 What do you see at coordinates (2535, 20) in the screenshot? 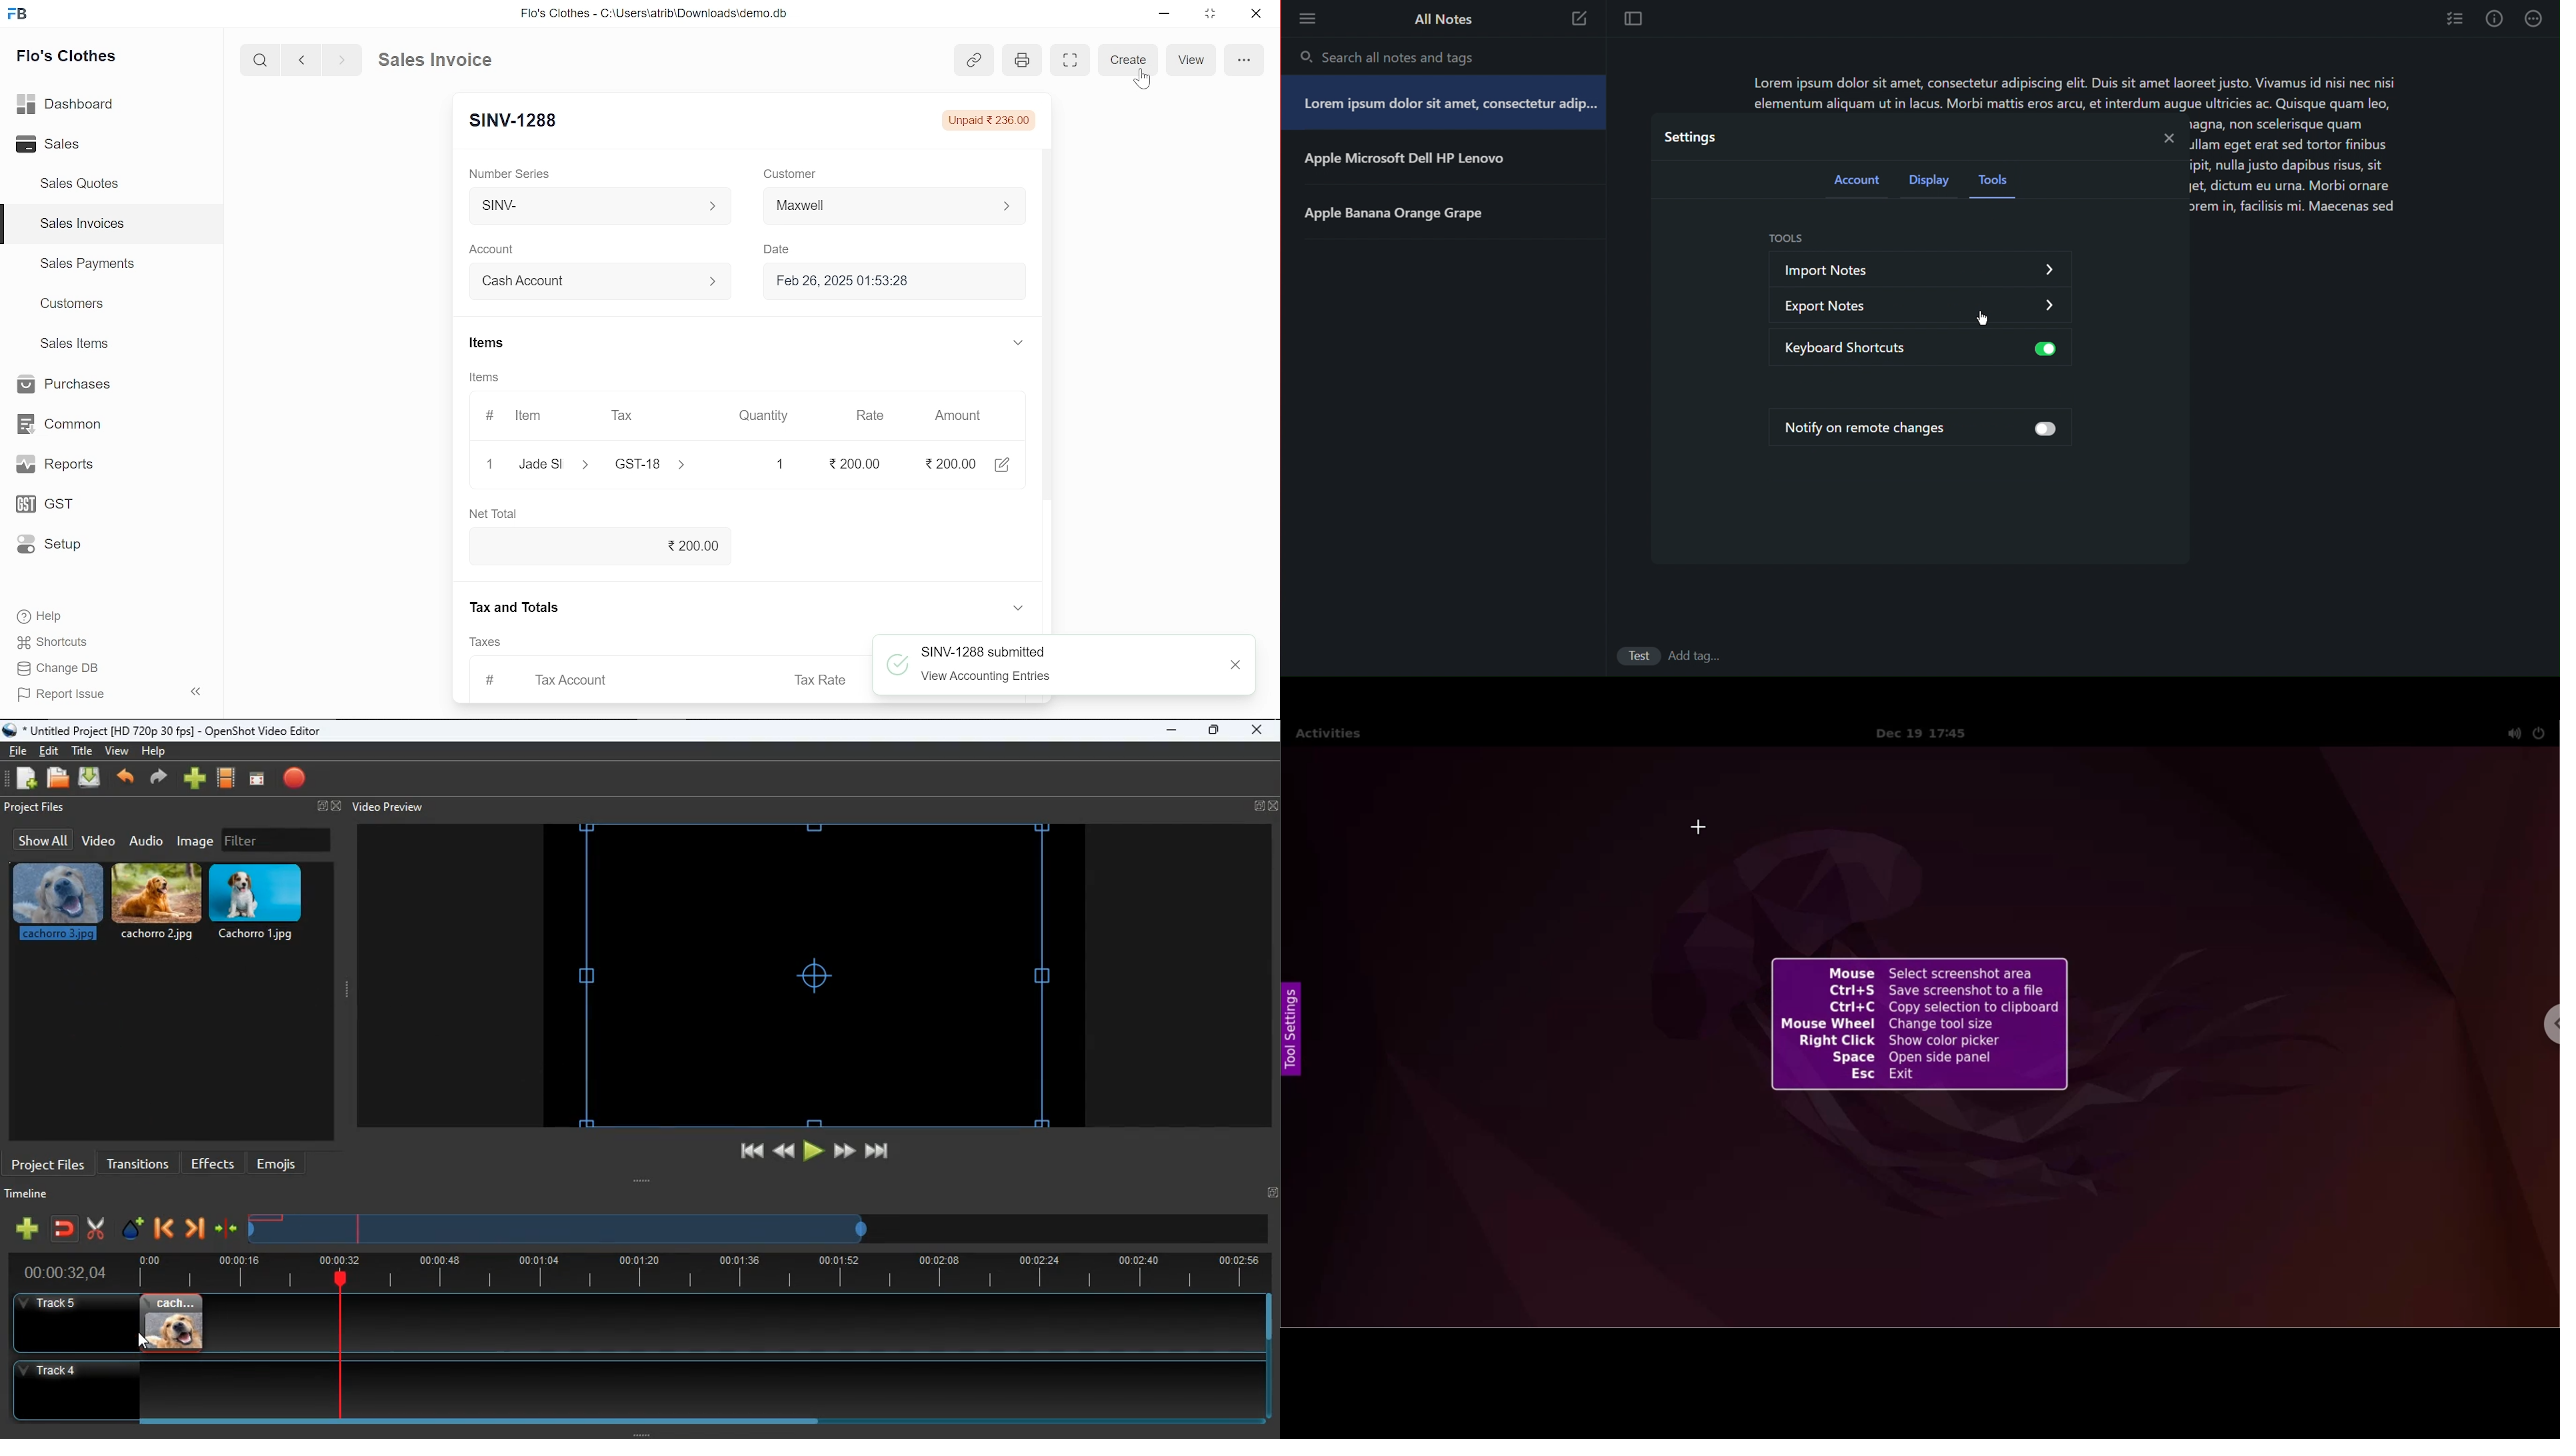
I see `More` at bounding box center [2535, 20].